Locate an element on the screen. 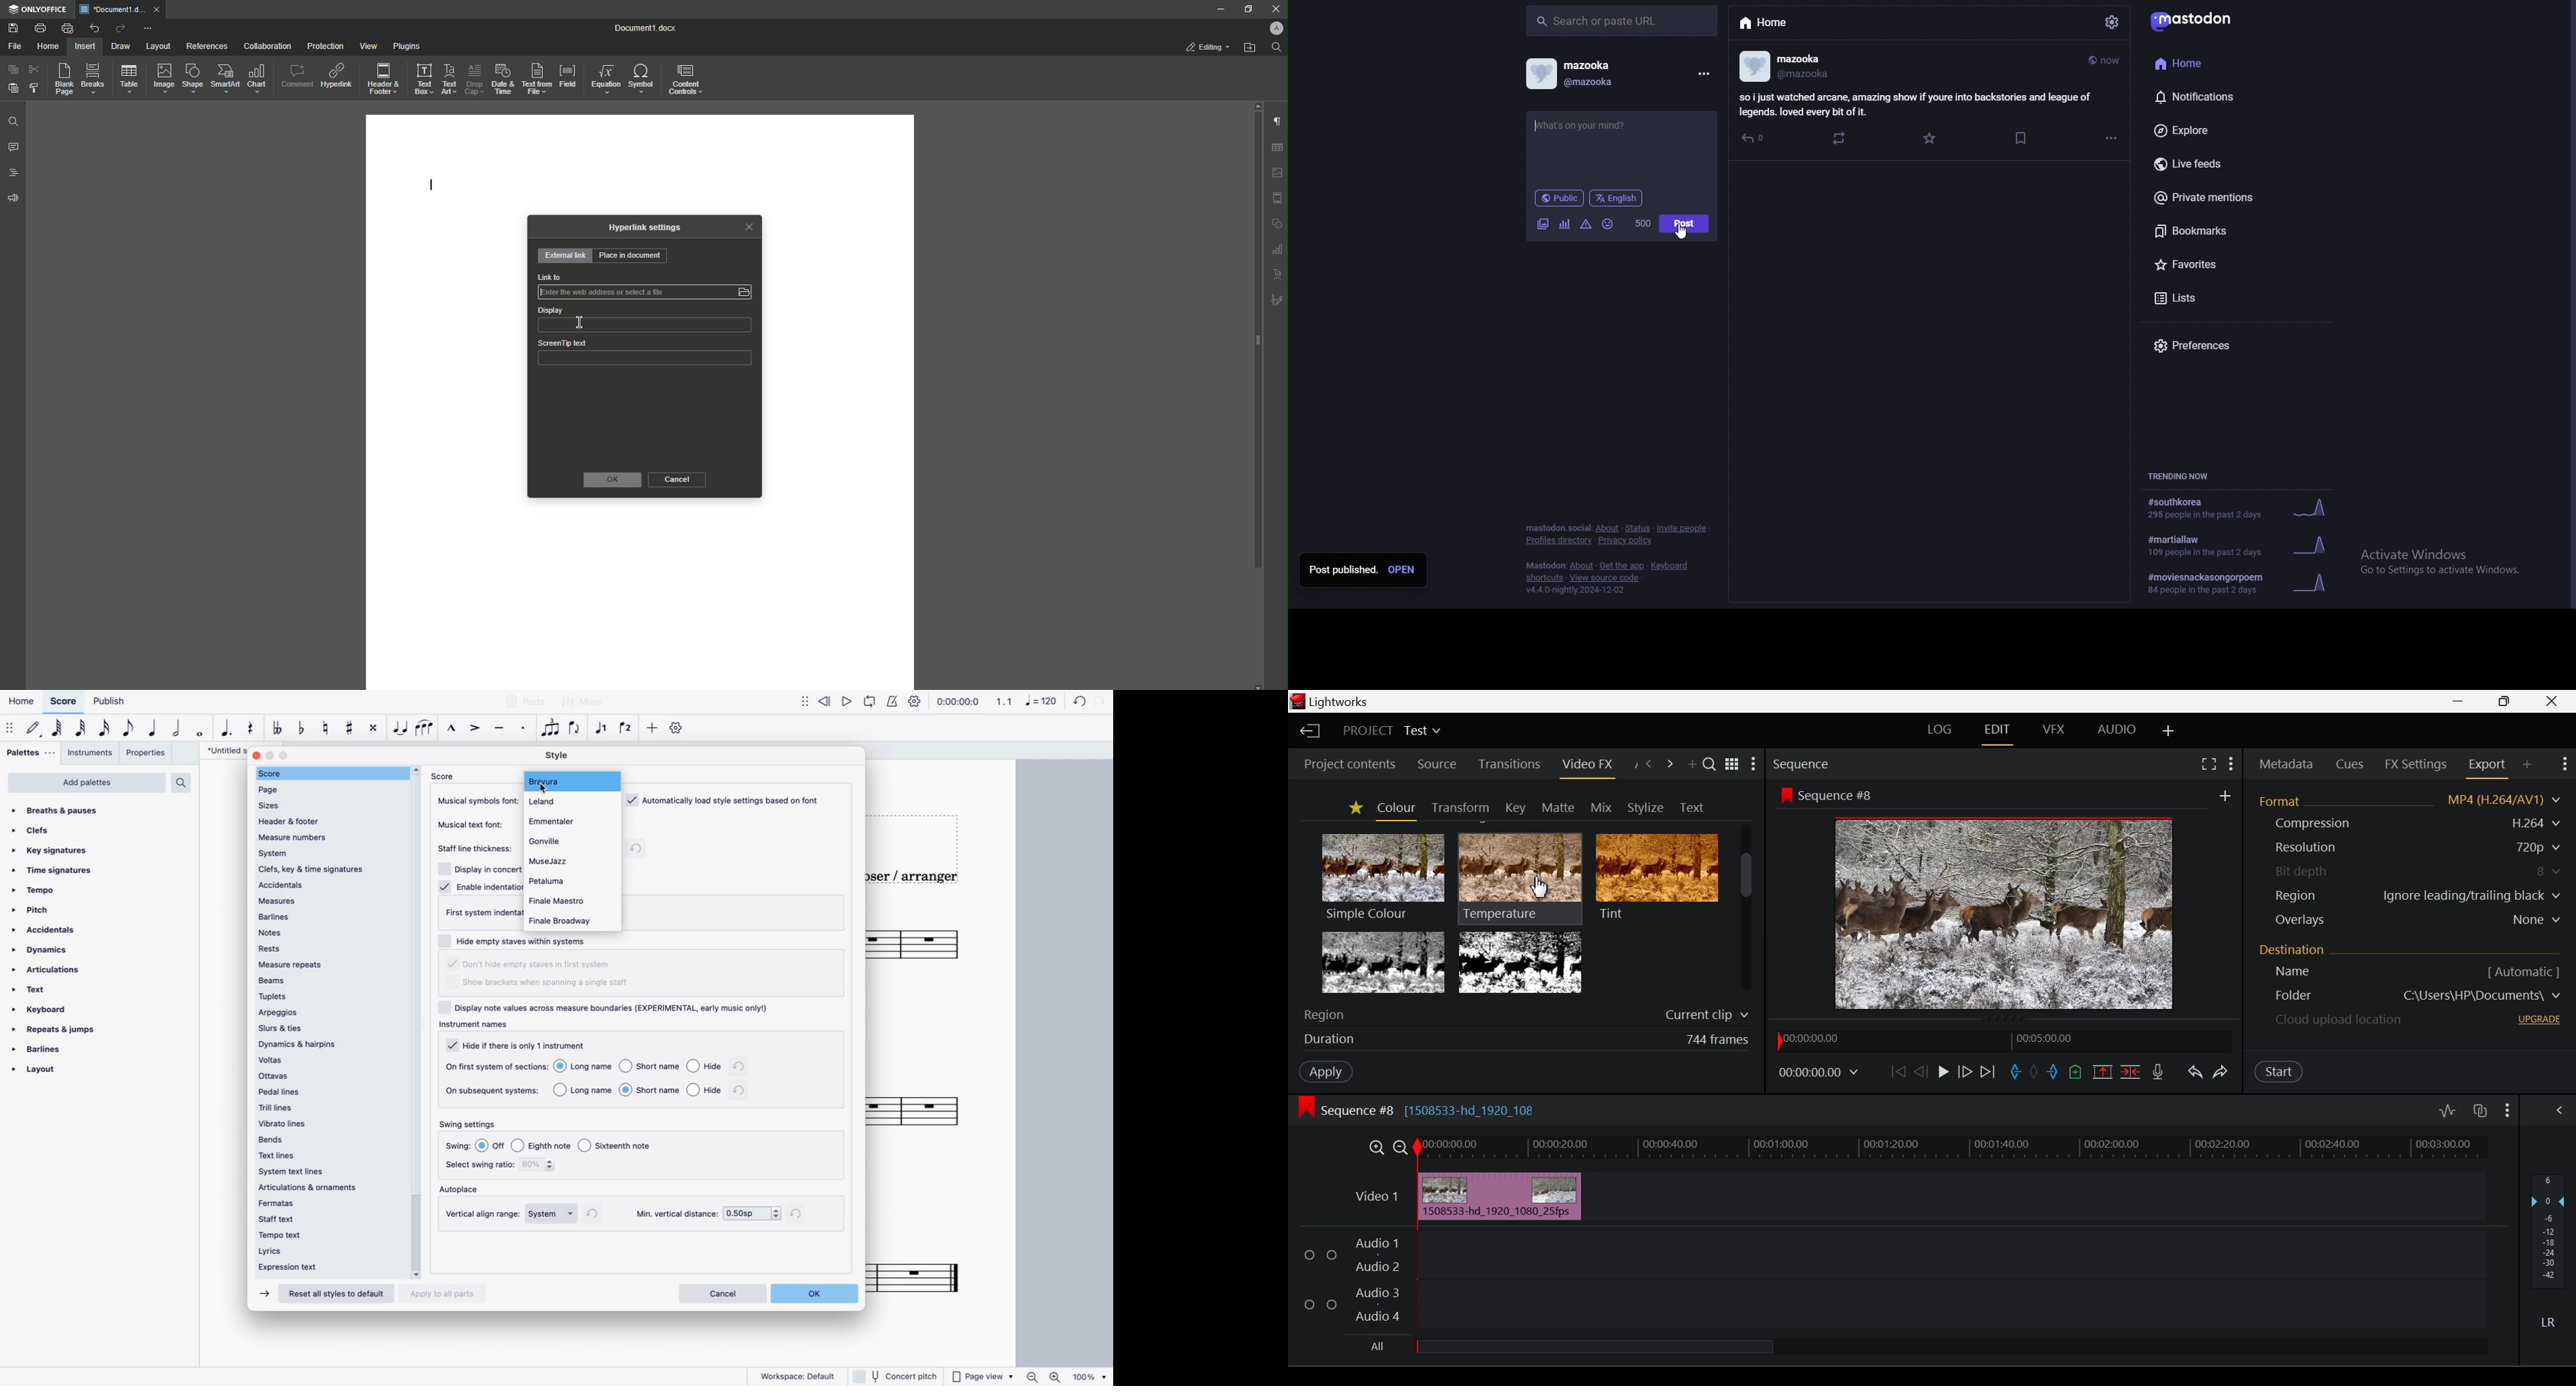 Image resolution: width=2576 pixels, height=1400 pixels. word limit is located at coordinates (1642, 223).